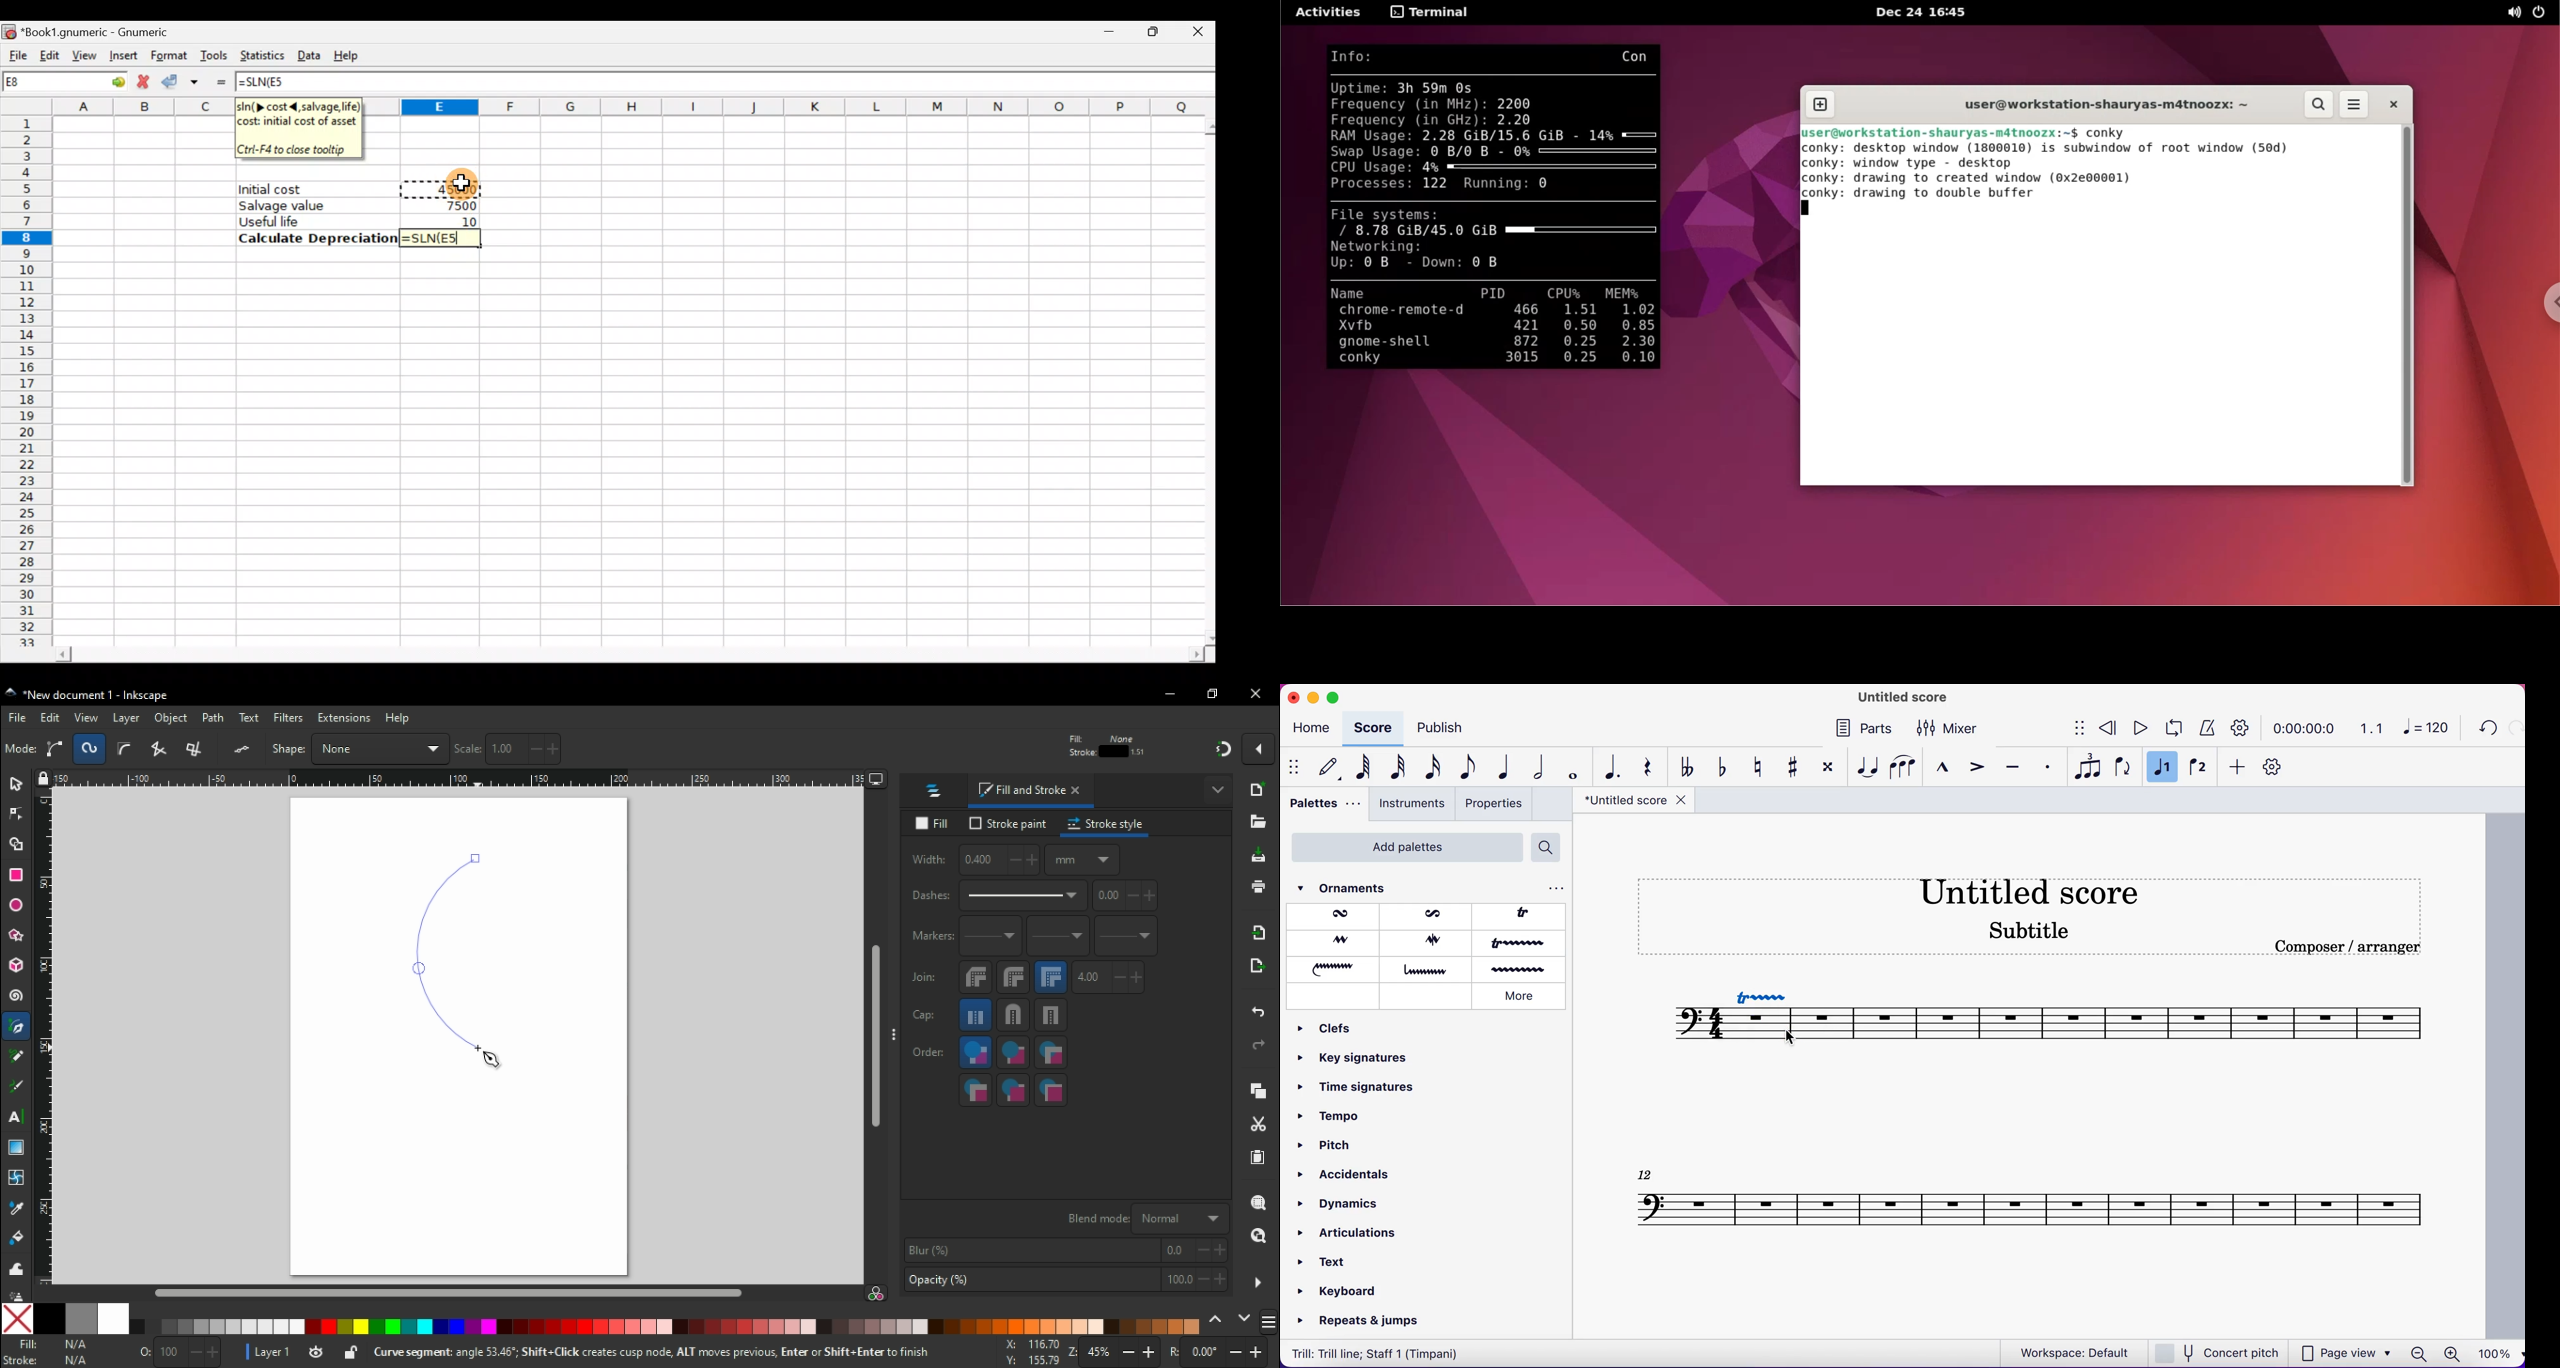 The width and height of the screenshot is (2576, 1372). Describe the element at coordinates (510, 749) in the screenshot. I see `scale` at that location.